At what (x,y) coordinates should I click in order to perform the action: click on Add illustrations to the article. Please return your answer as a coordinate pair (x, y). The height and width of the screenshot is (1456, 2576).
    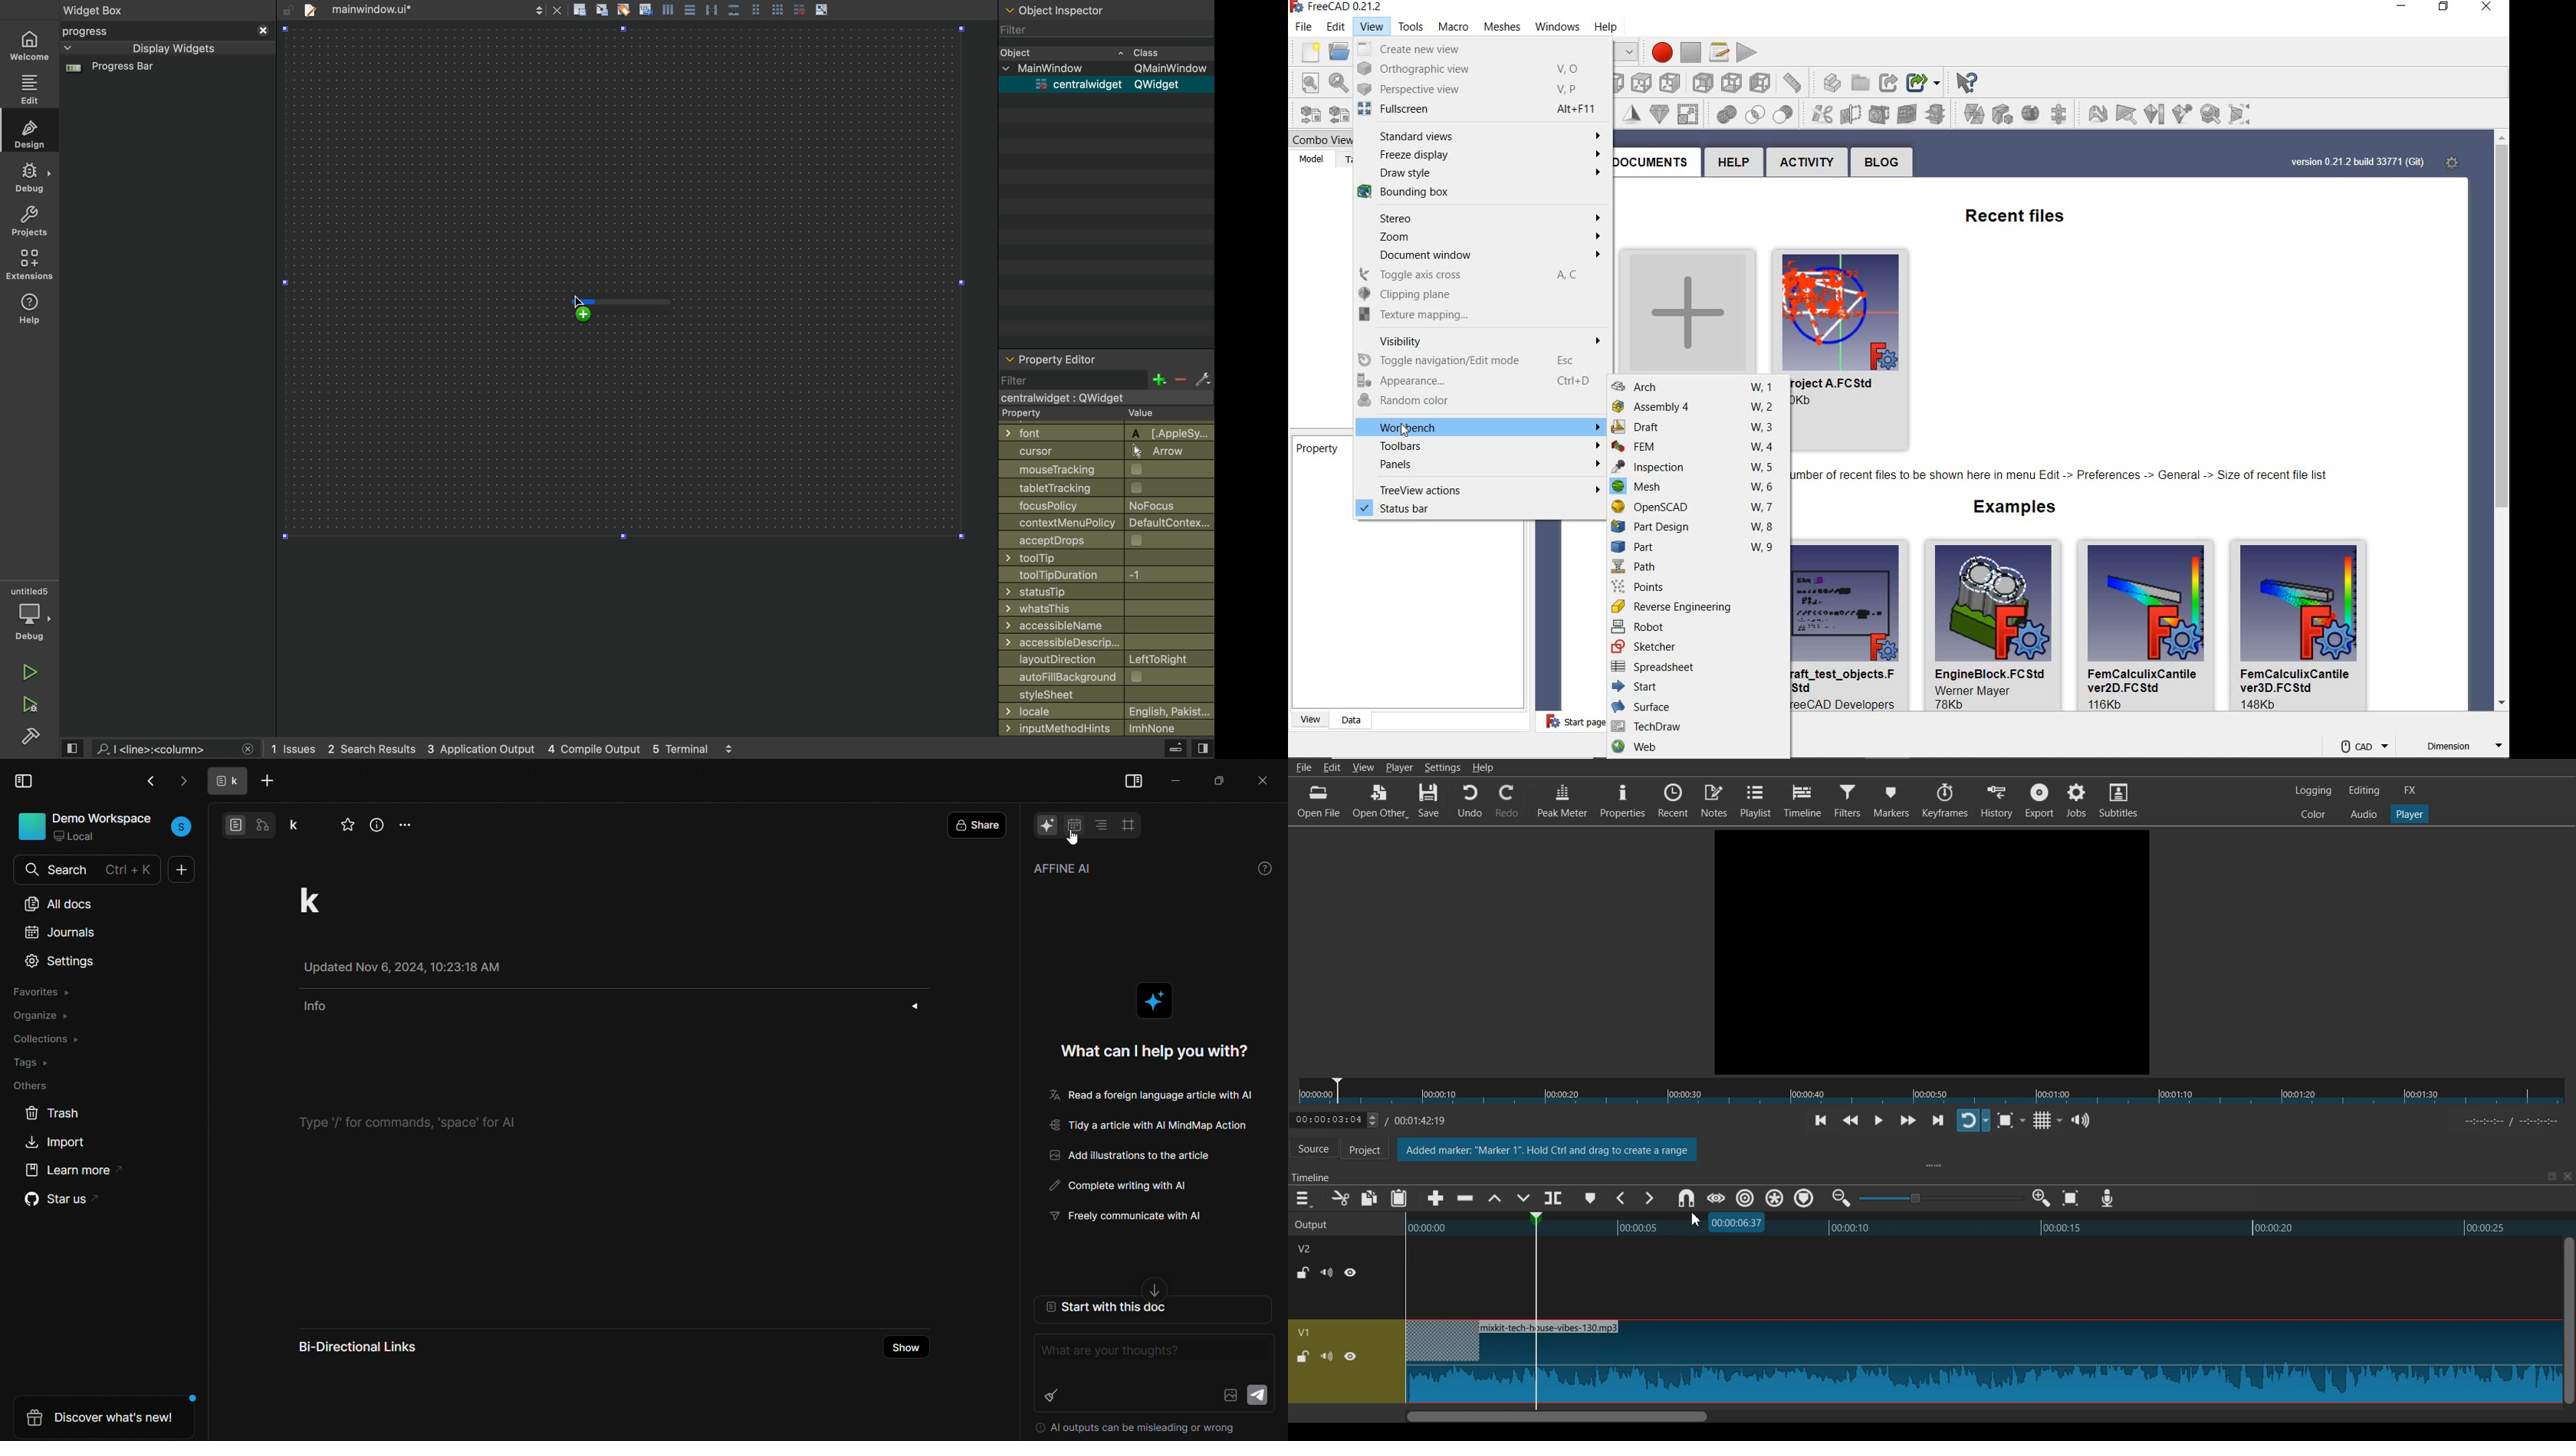
    Looking at the image, I should click on (1130, 1157).